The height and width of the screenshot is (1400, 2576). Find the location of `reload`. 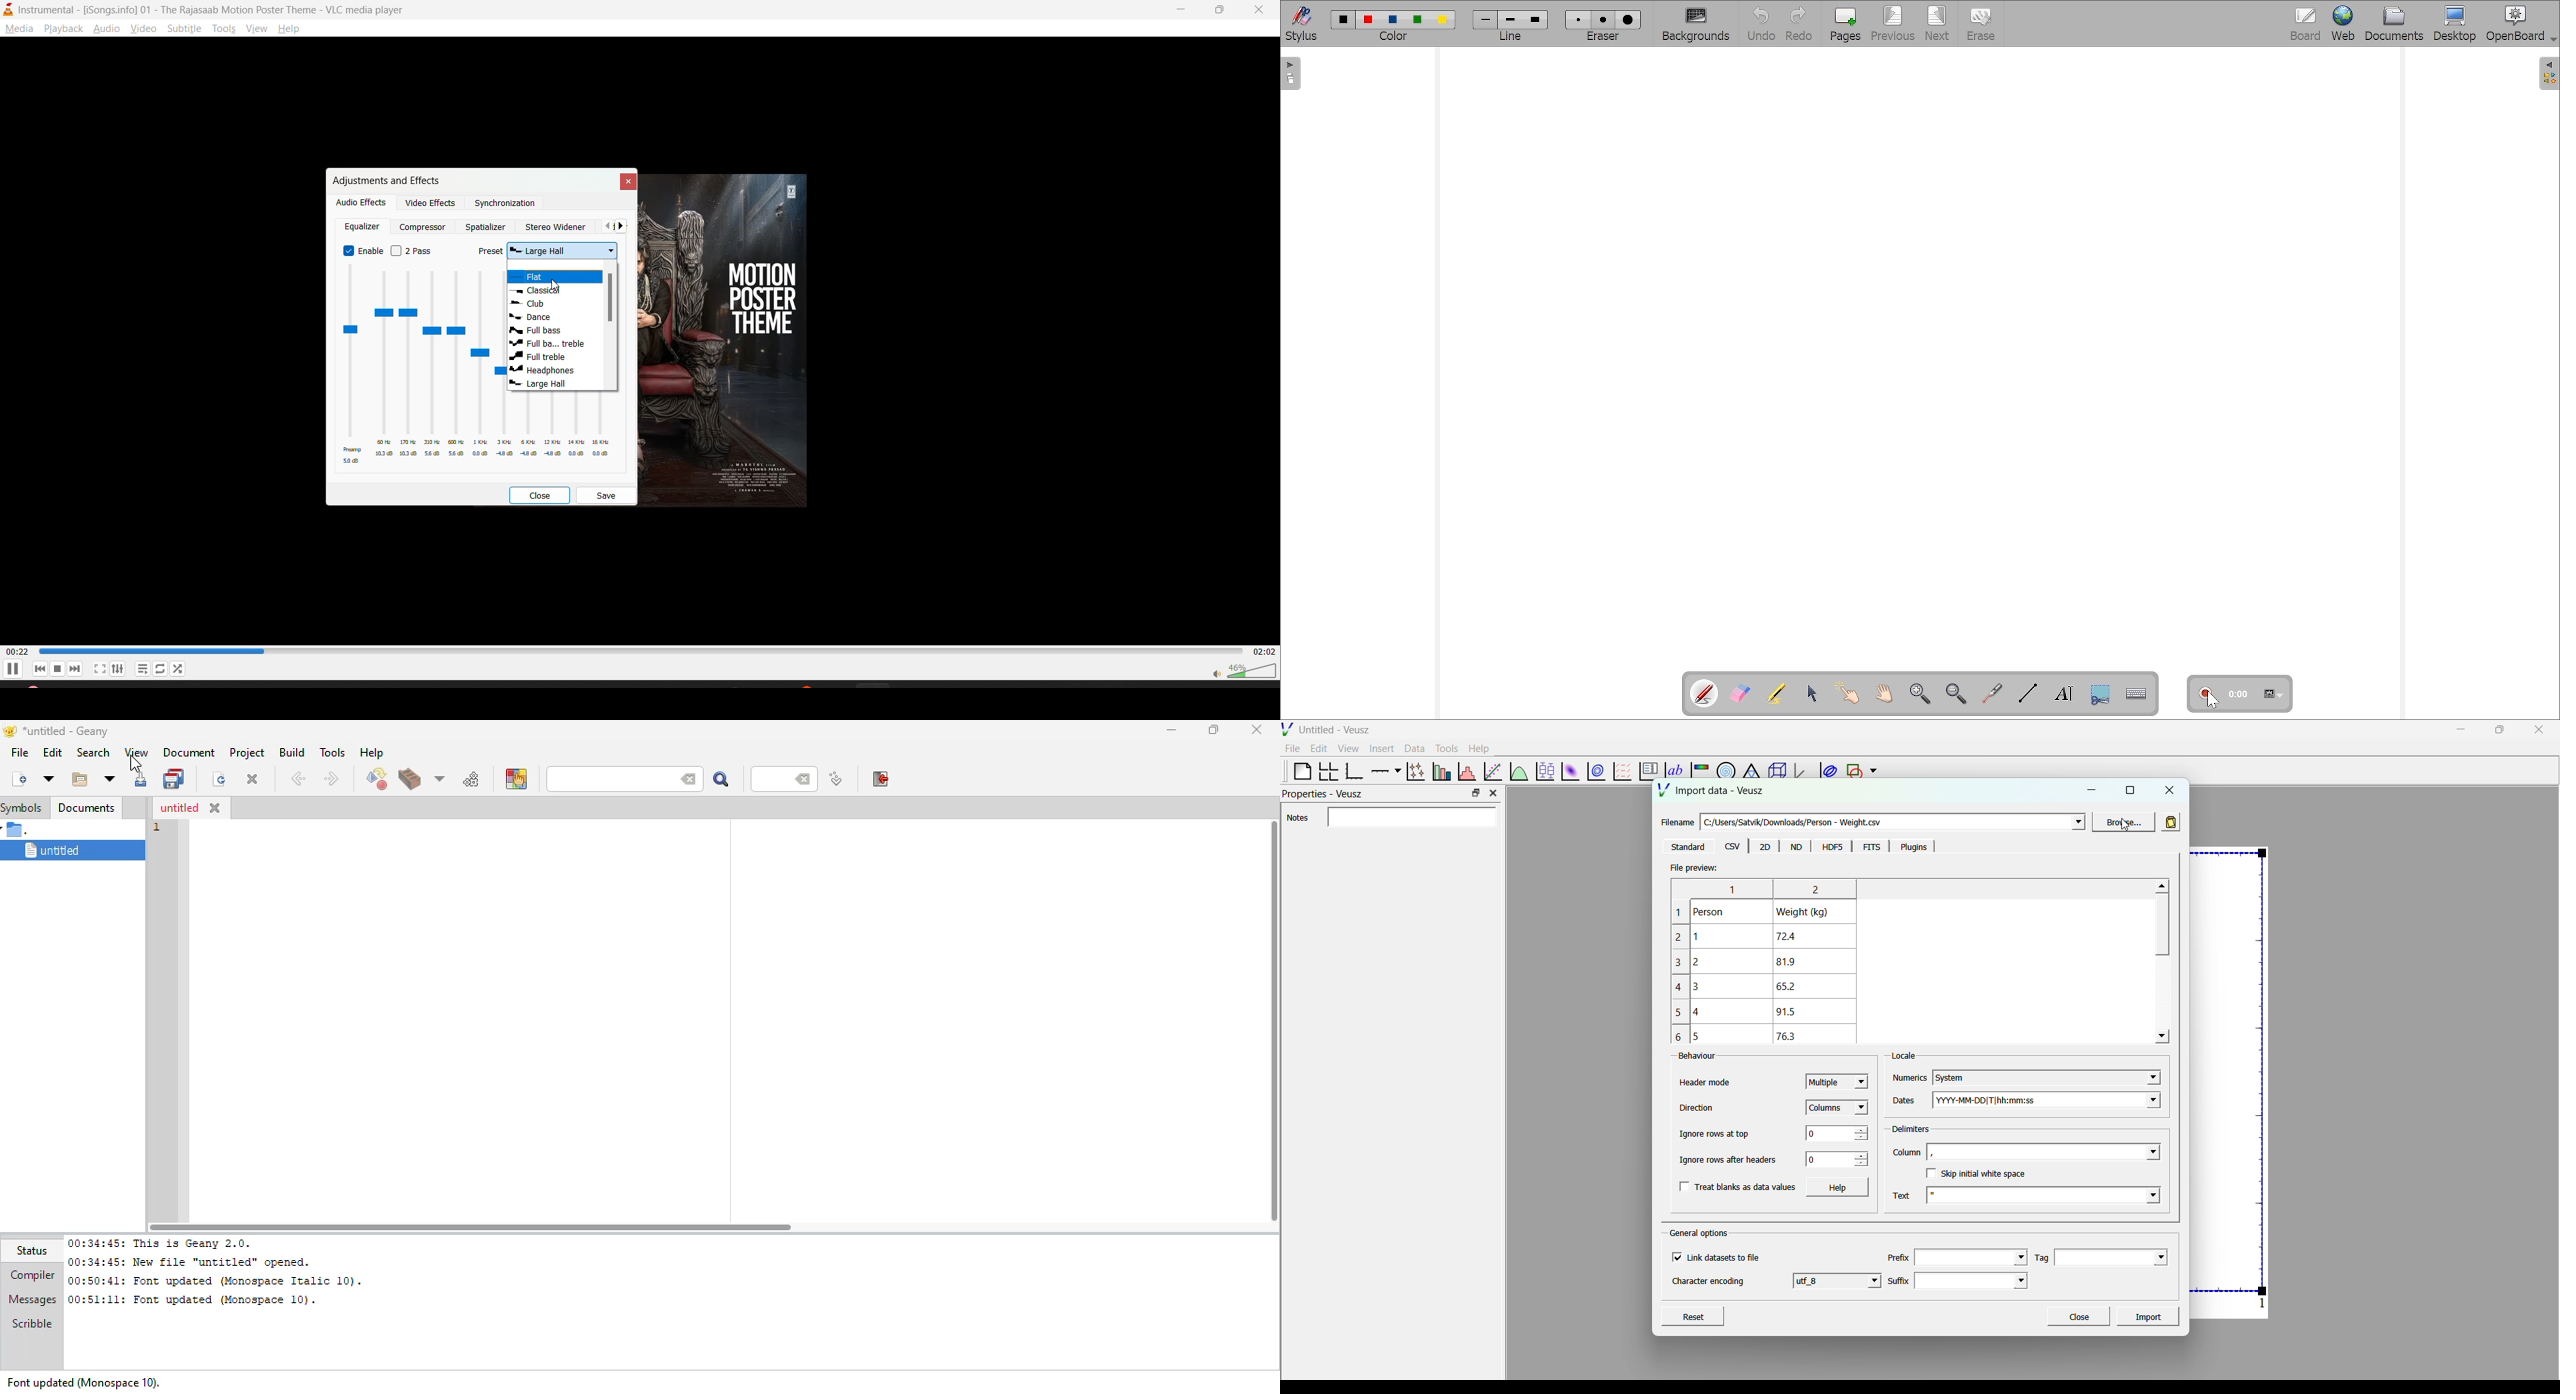

reload is located at coordinates (216, 779).